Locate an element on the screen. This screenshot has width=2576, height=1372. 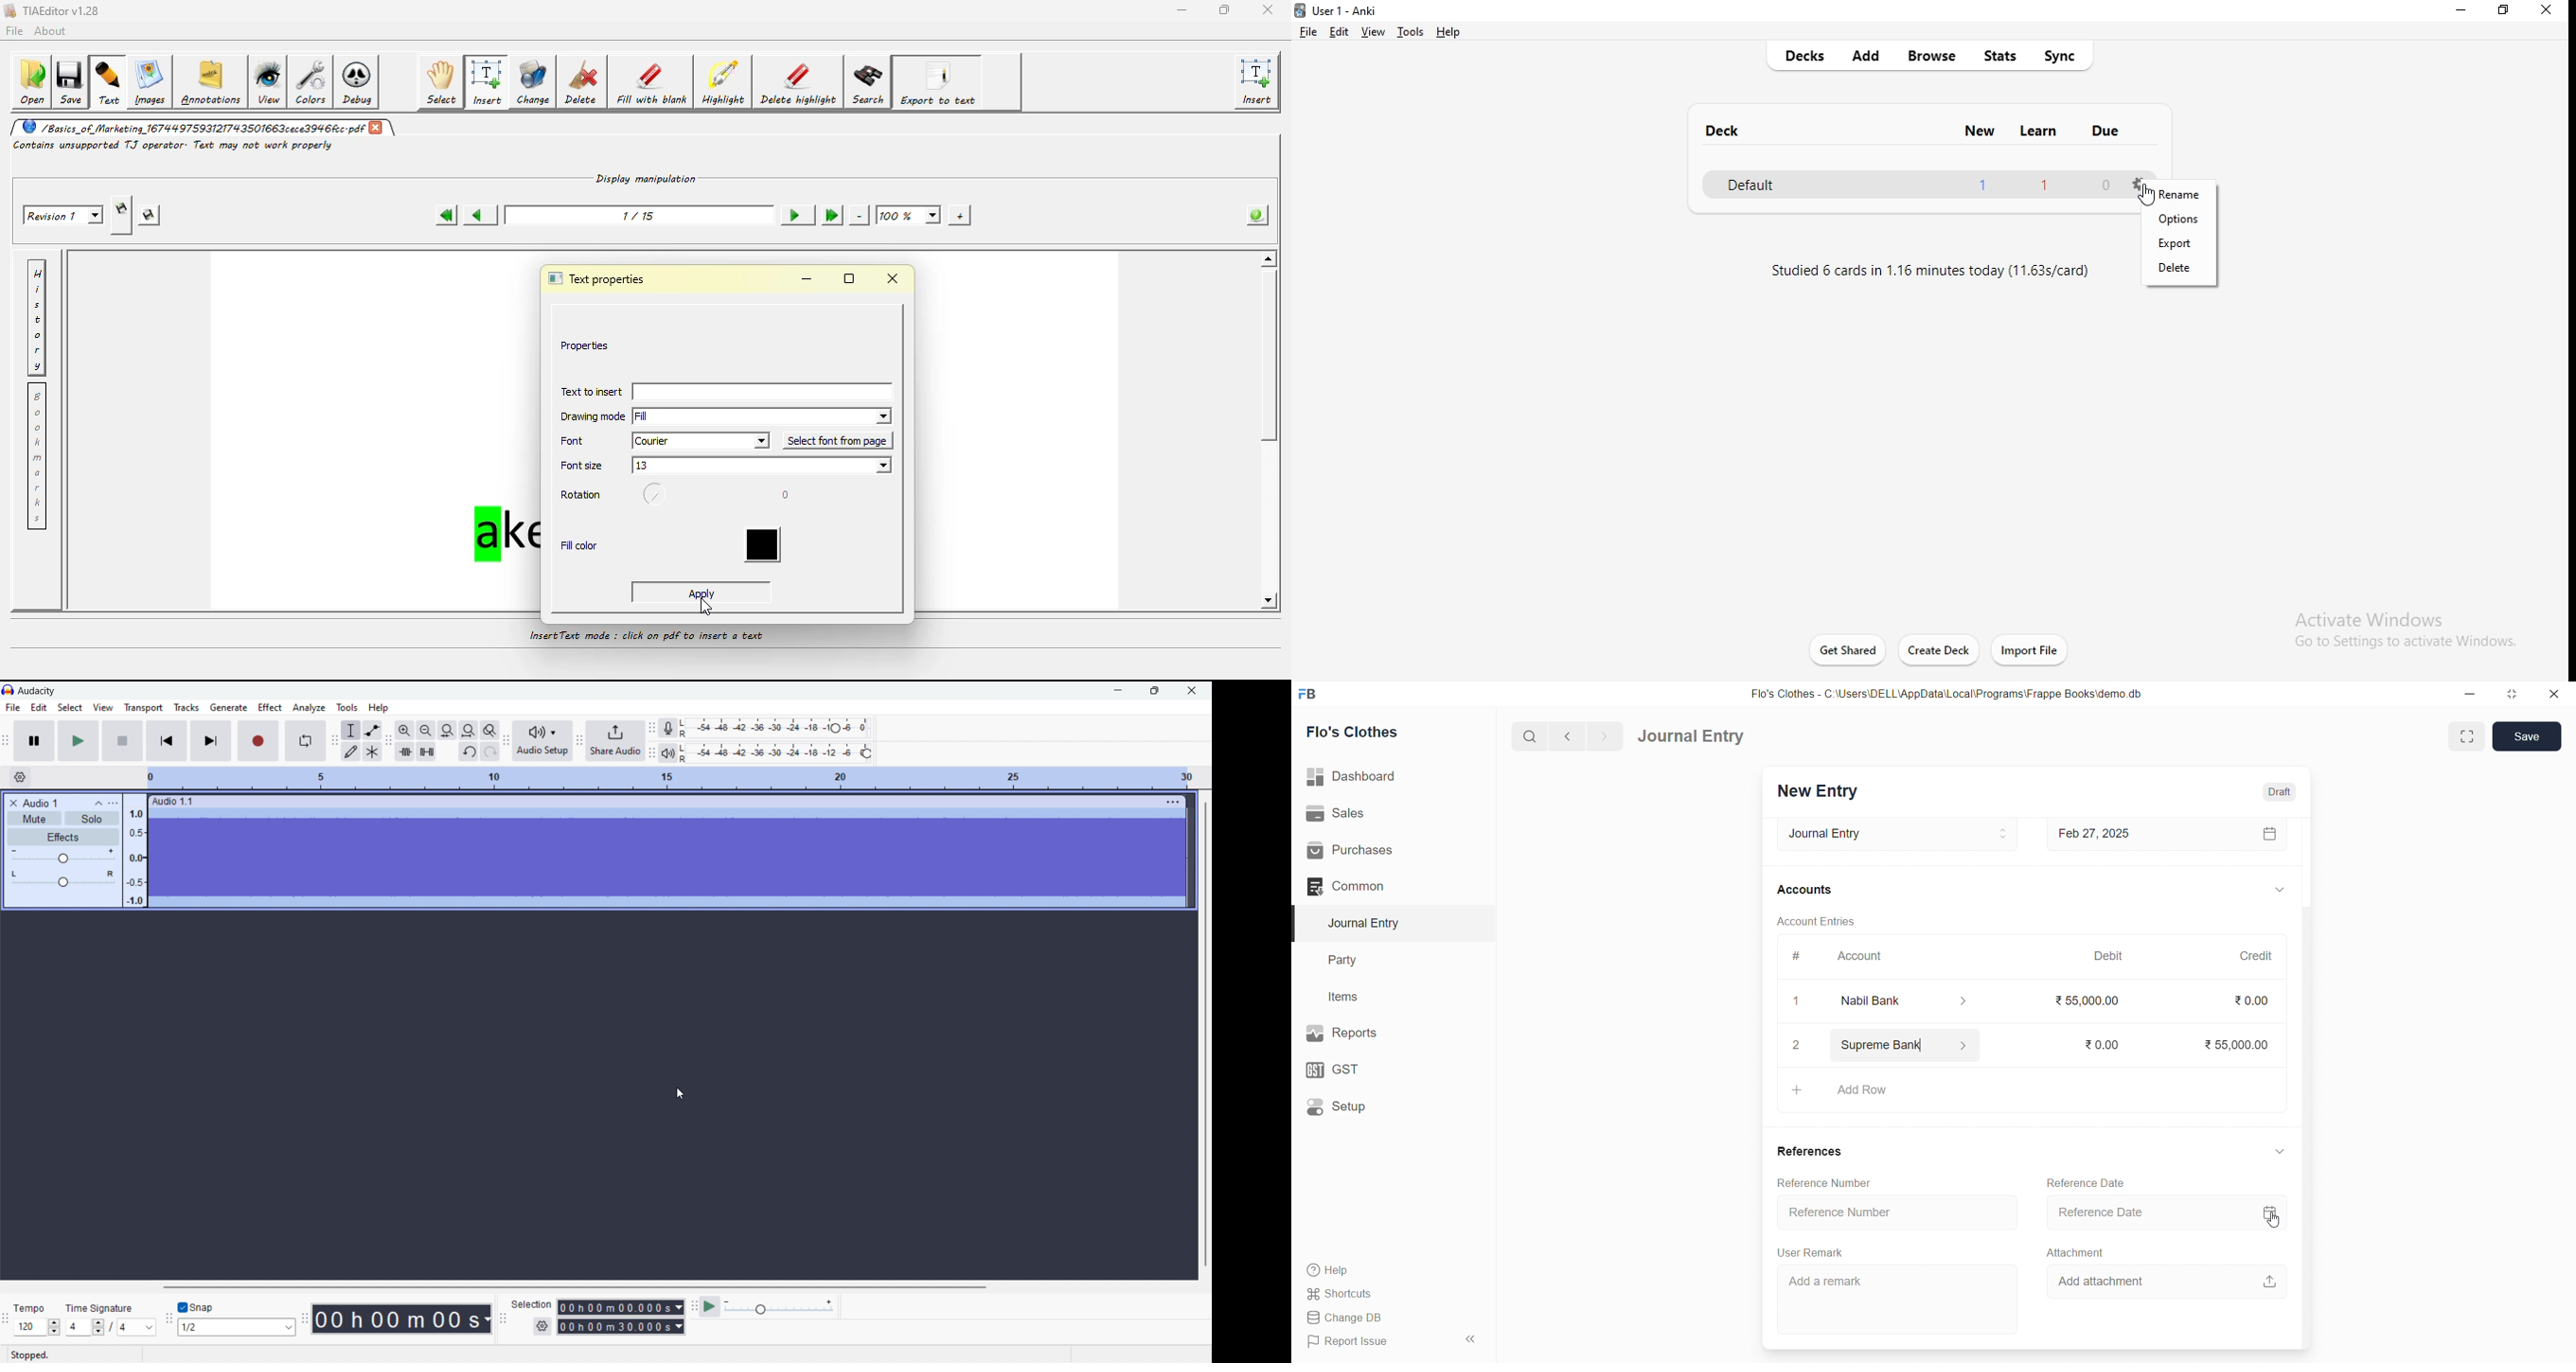
edit is located at coordinates (1337, 31).